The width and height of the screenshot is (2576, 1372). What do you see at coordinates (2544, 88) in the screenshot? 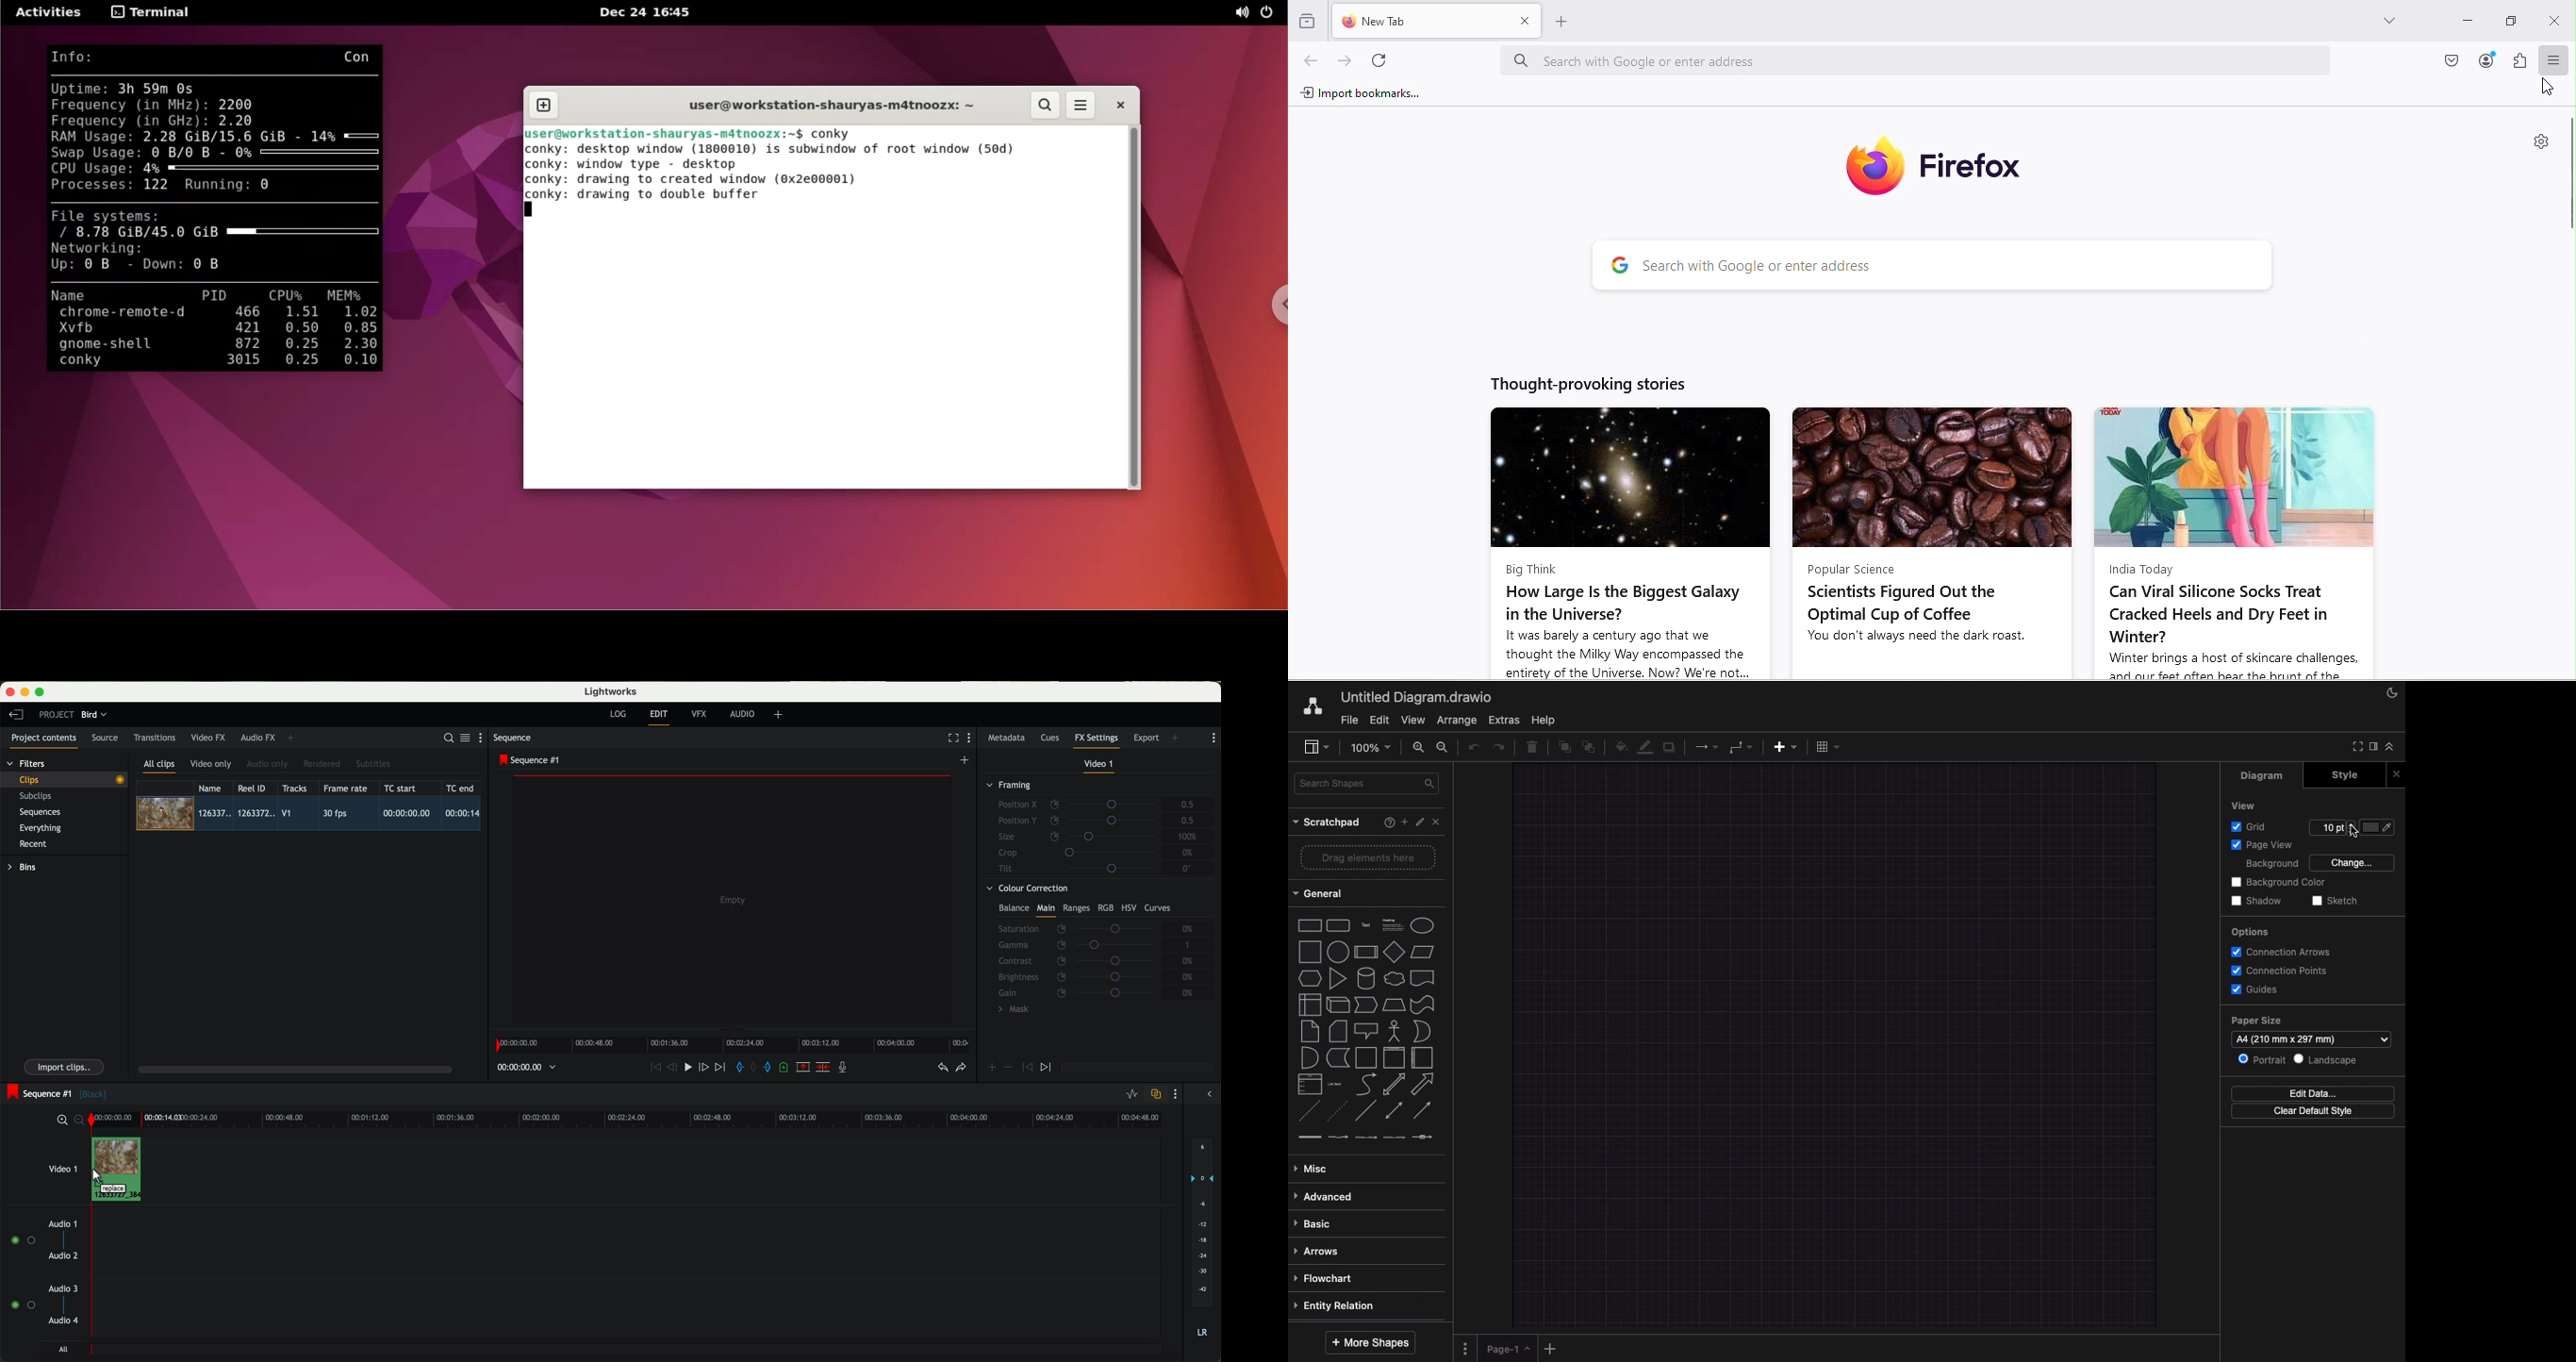
I see `Cursor` at bounding box center [2544, 88].